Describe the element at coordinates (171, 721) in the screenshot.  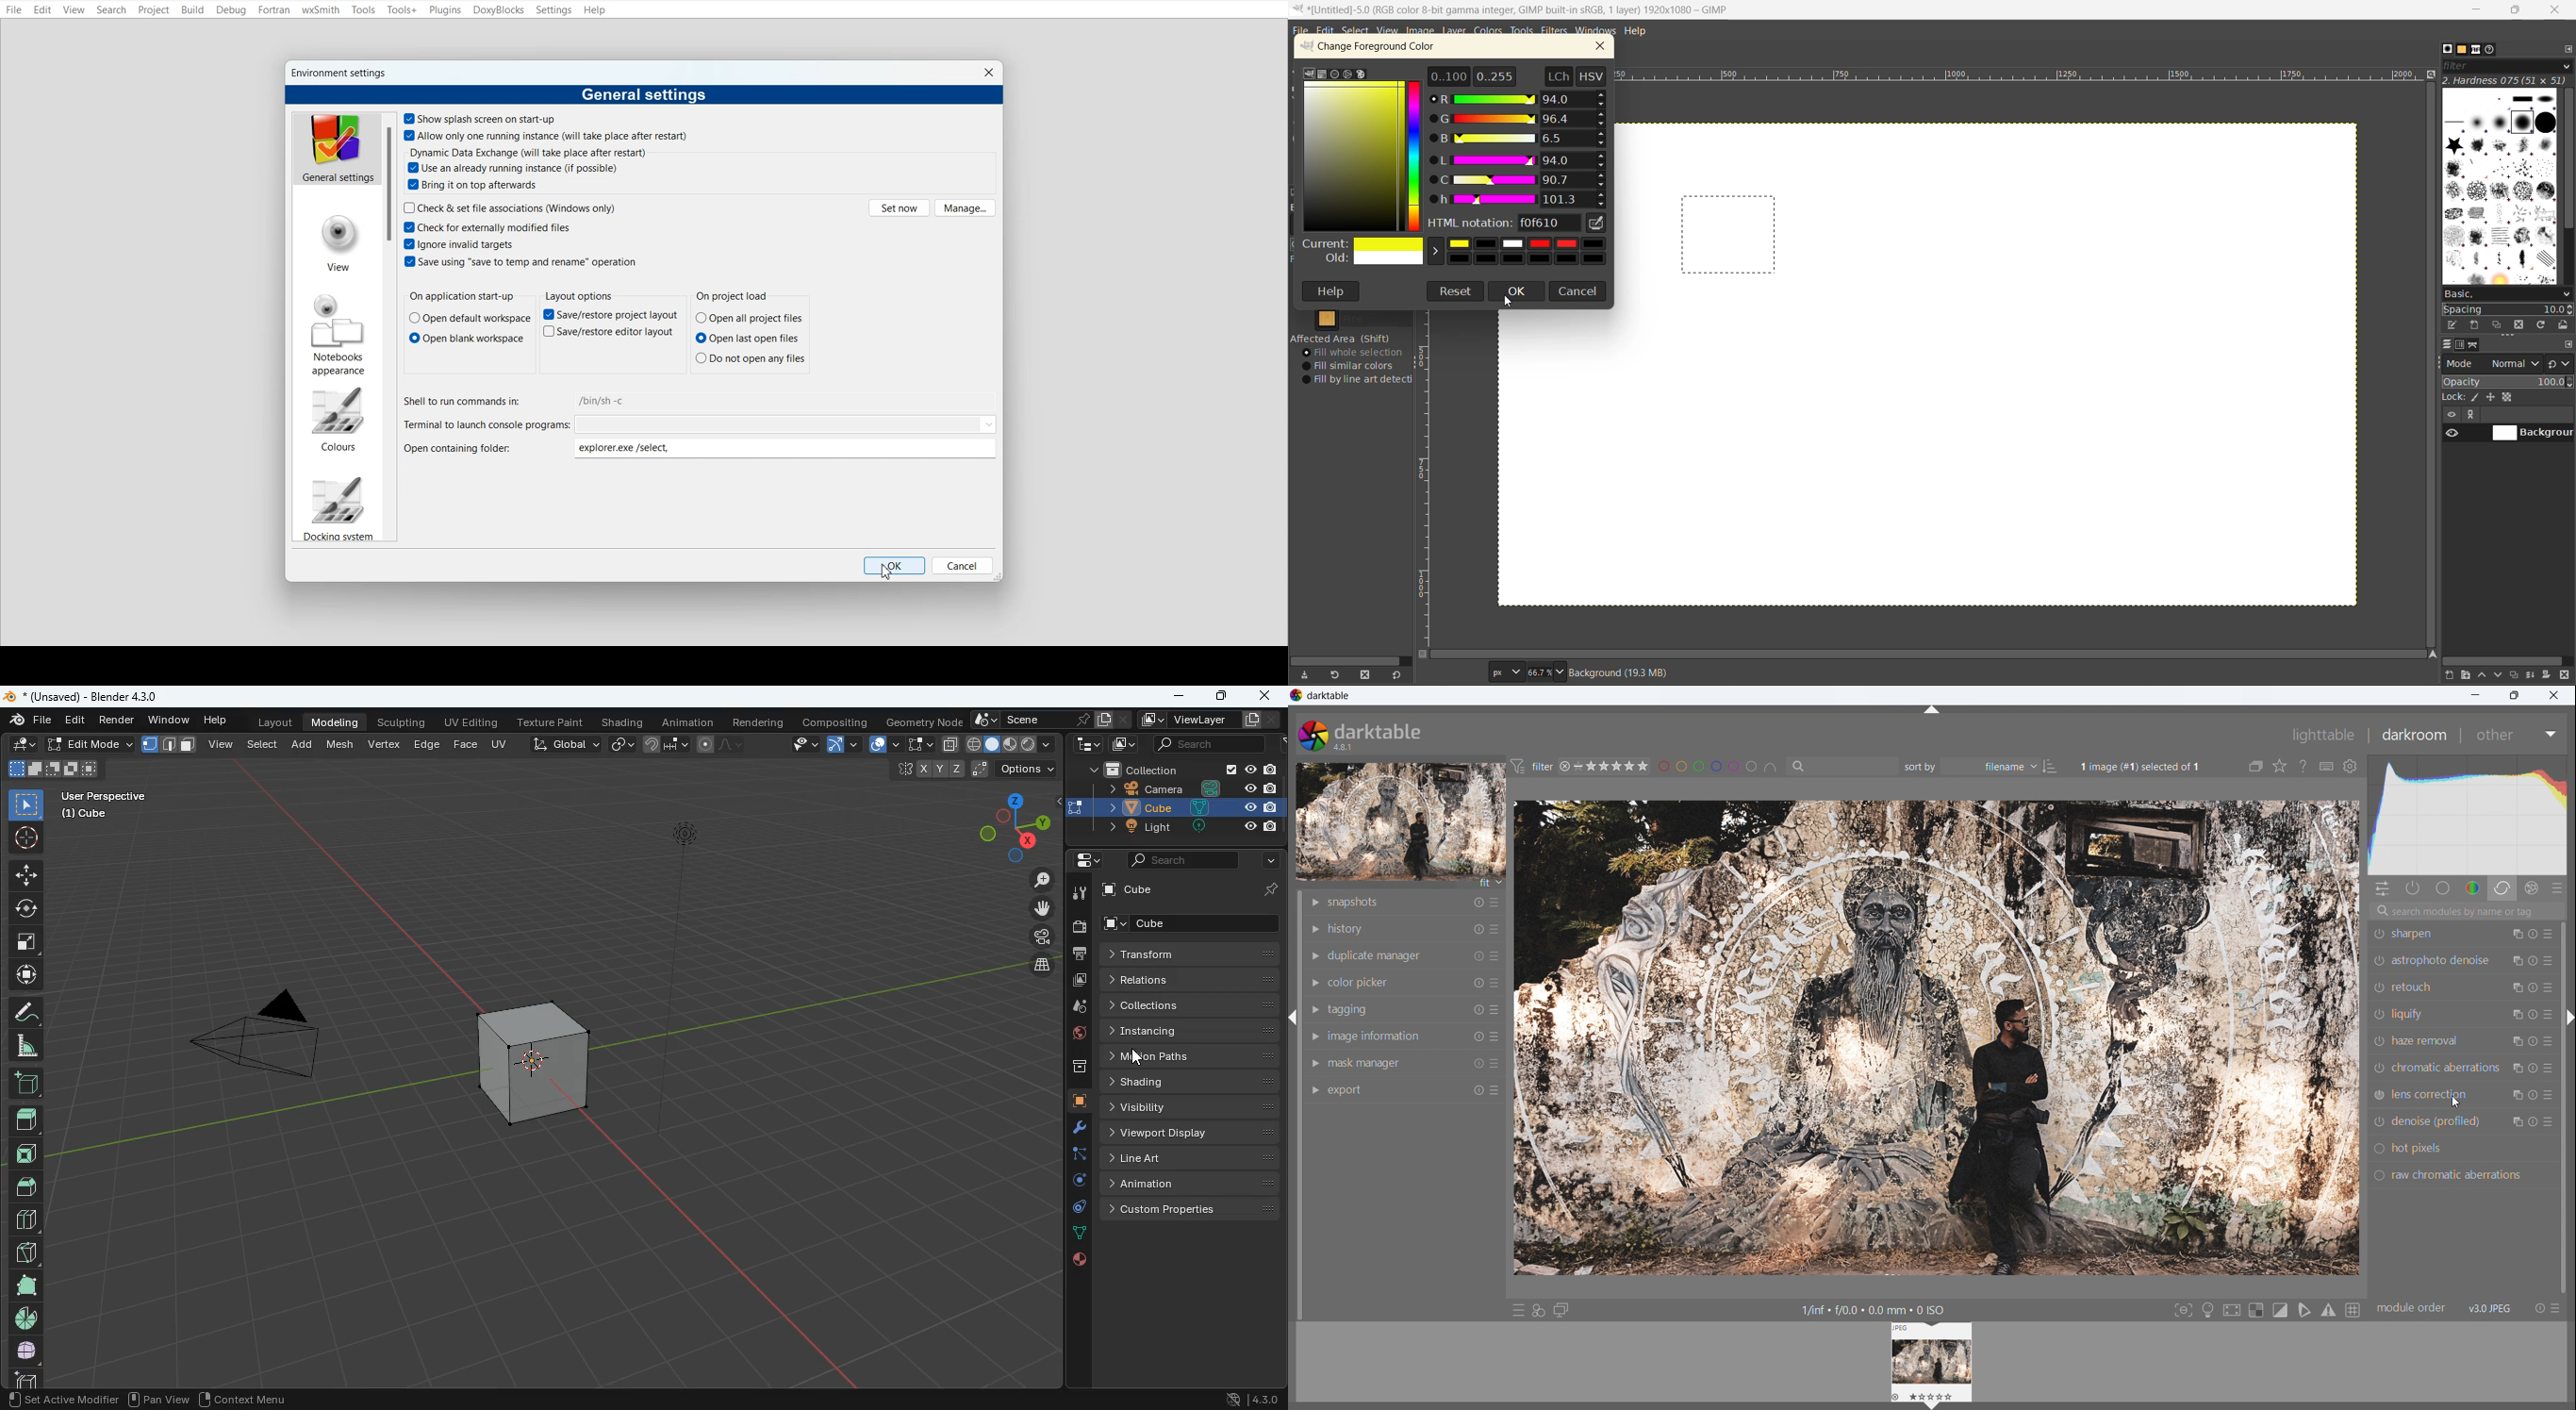
I see `window` at that location.